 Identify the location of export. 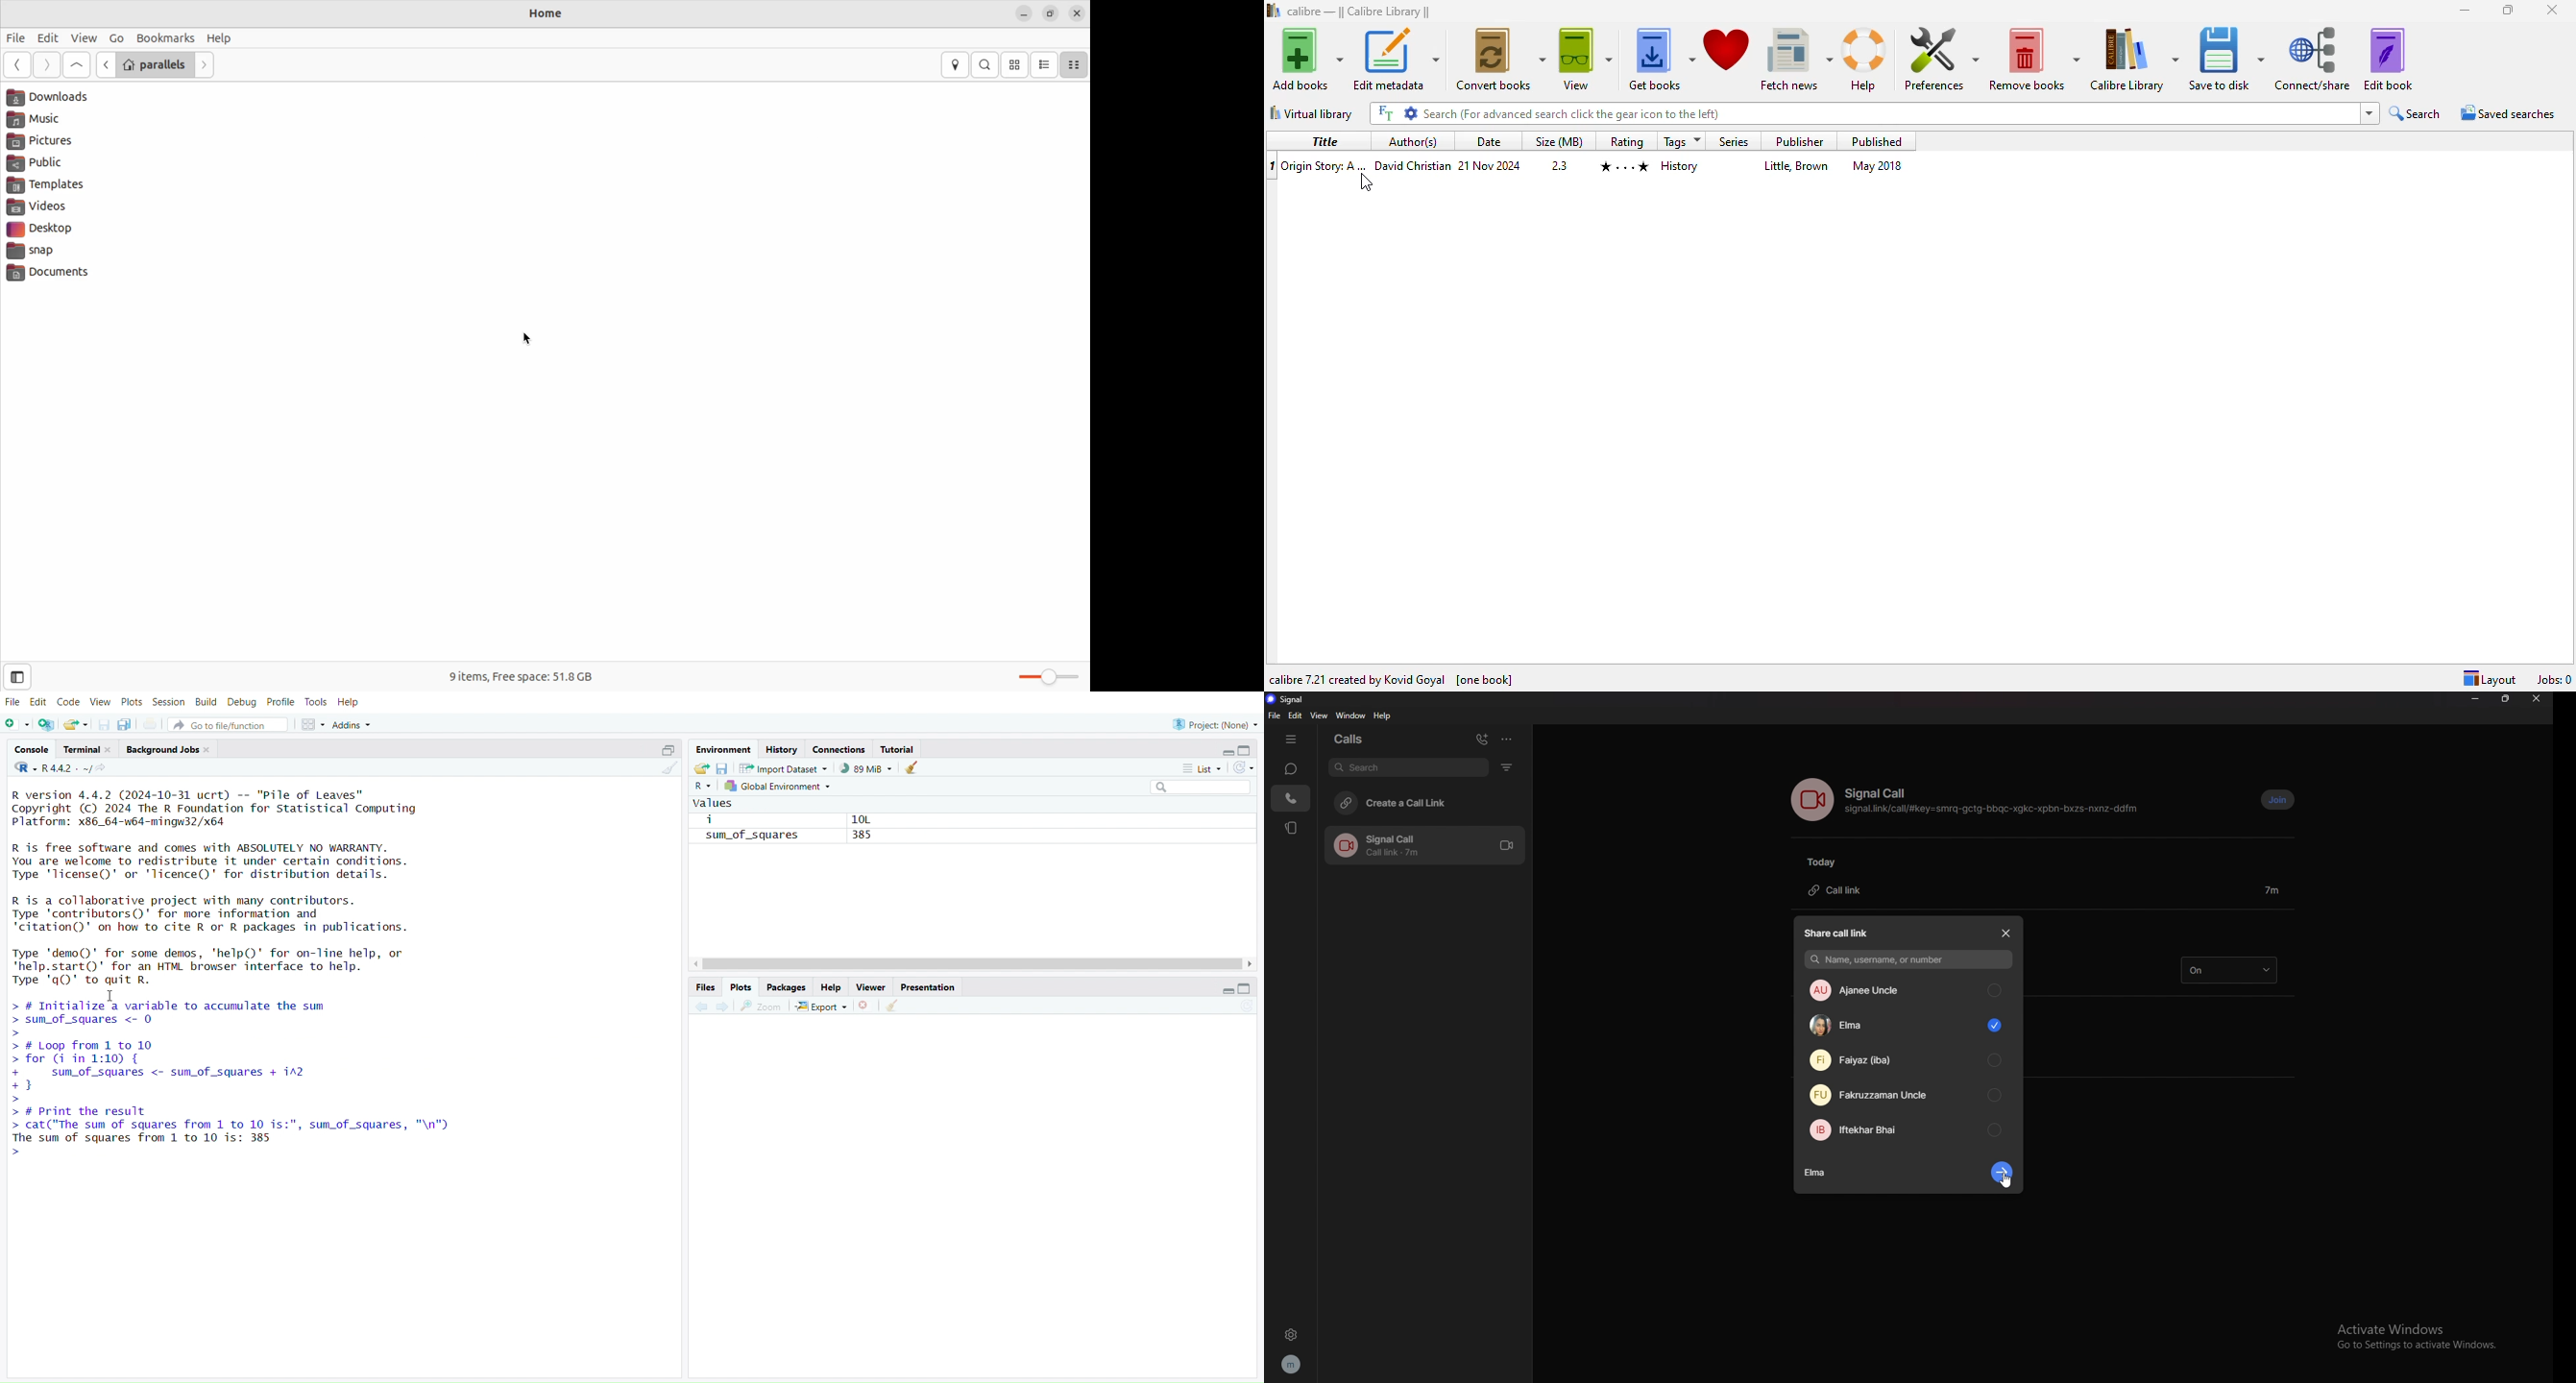
(823, 1006).